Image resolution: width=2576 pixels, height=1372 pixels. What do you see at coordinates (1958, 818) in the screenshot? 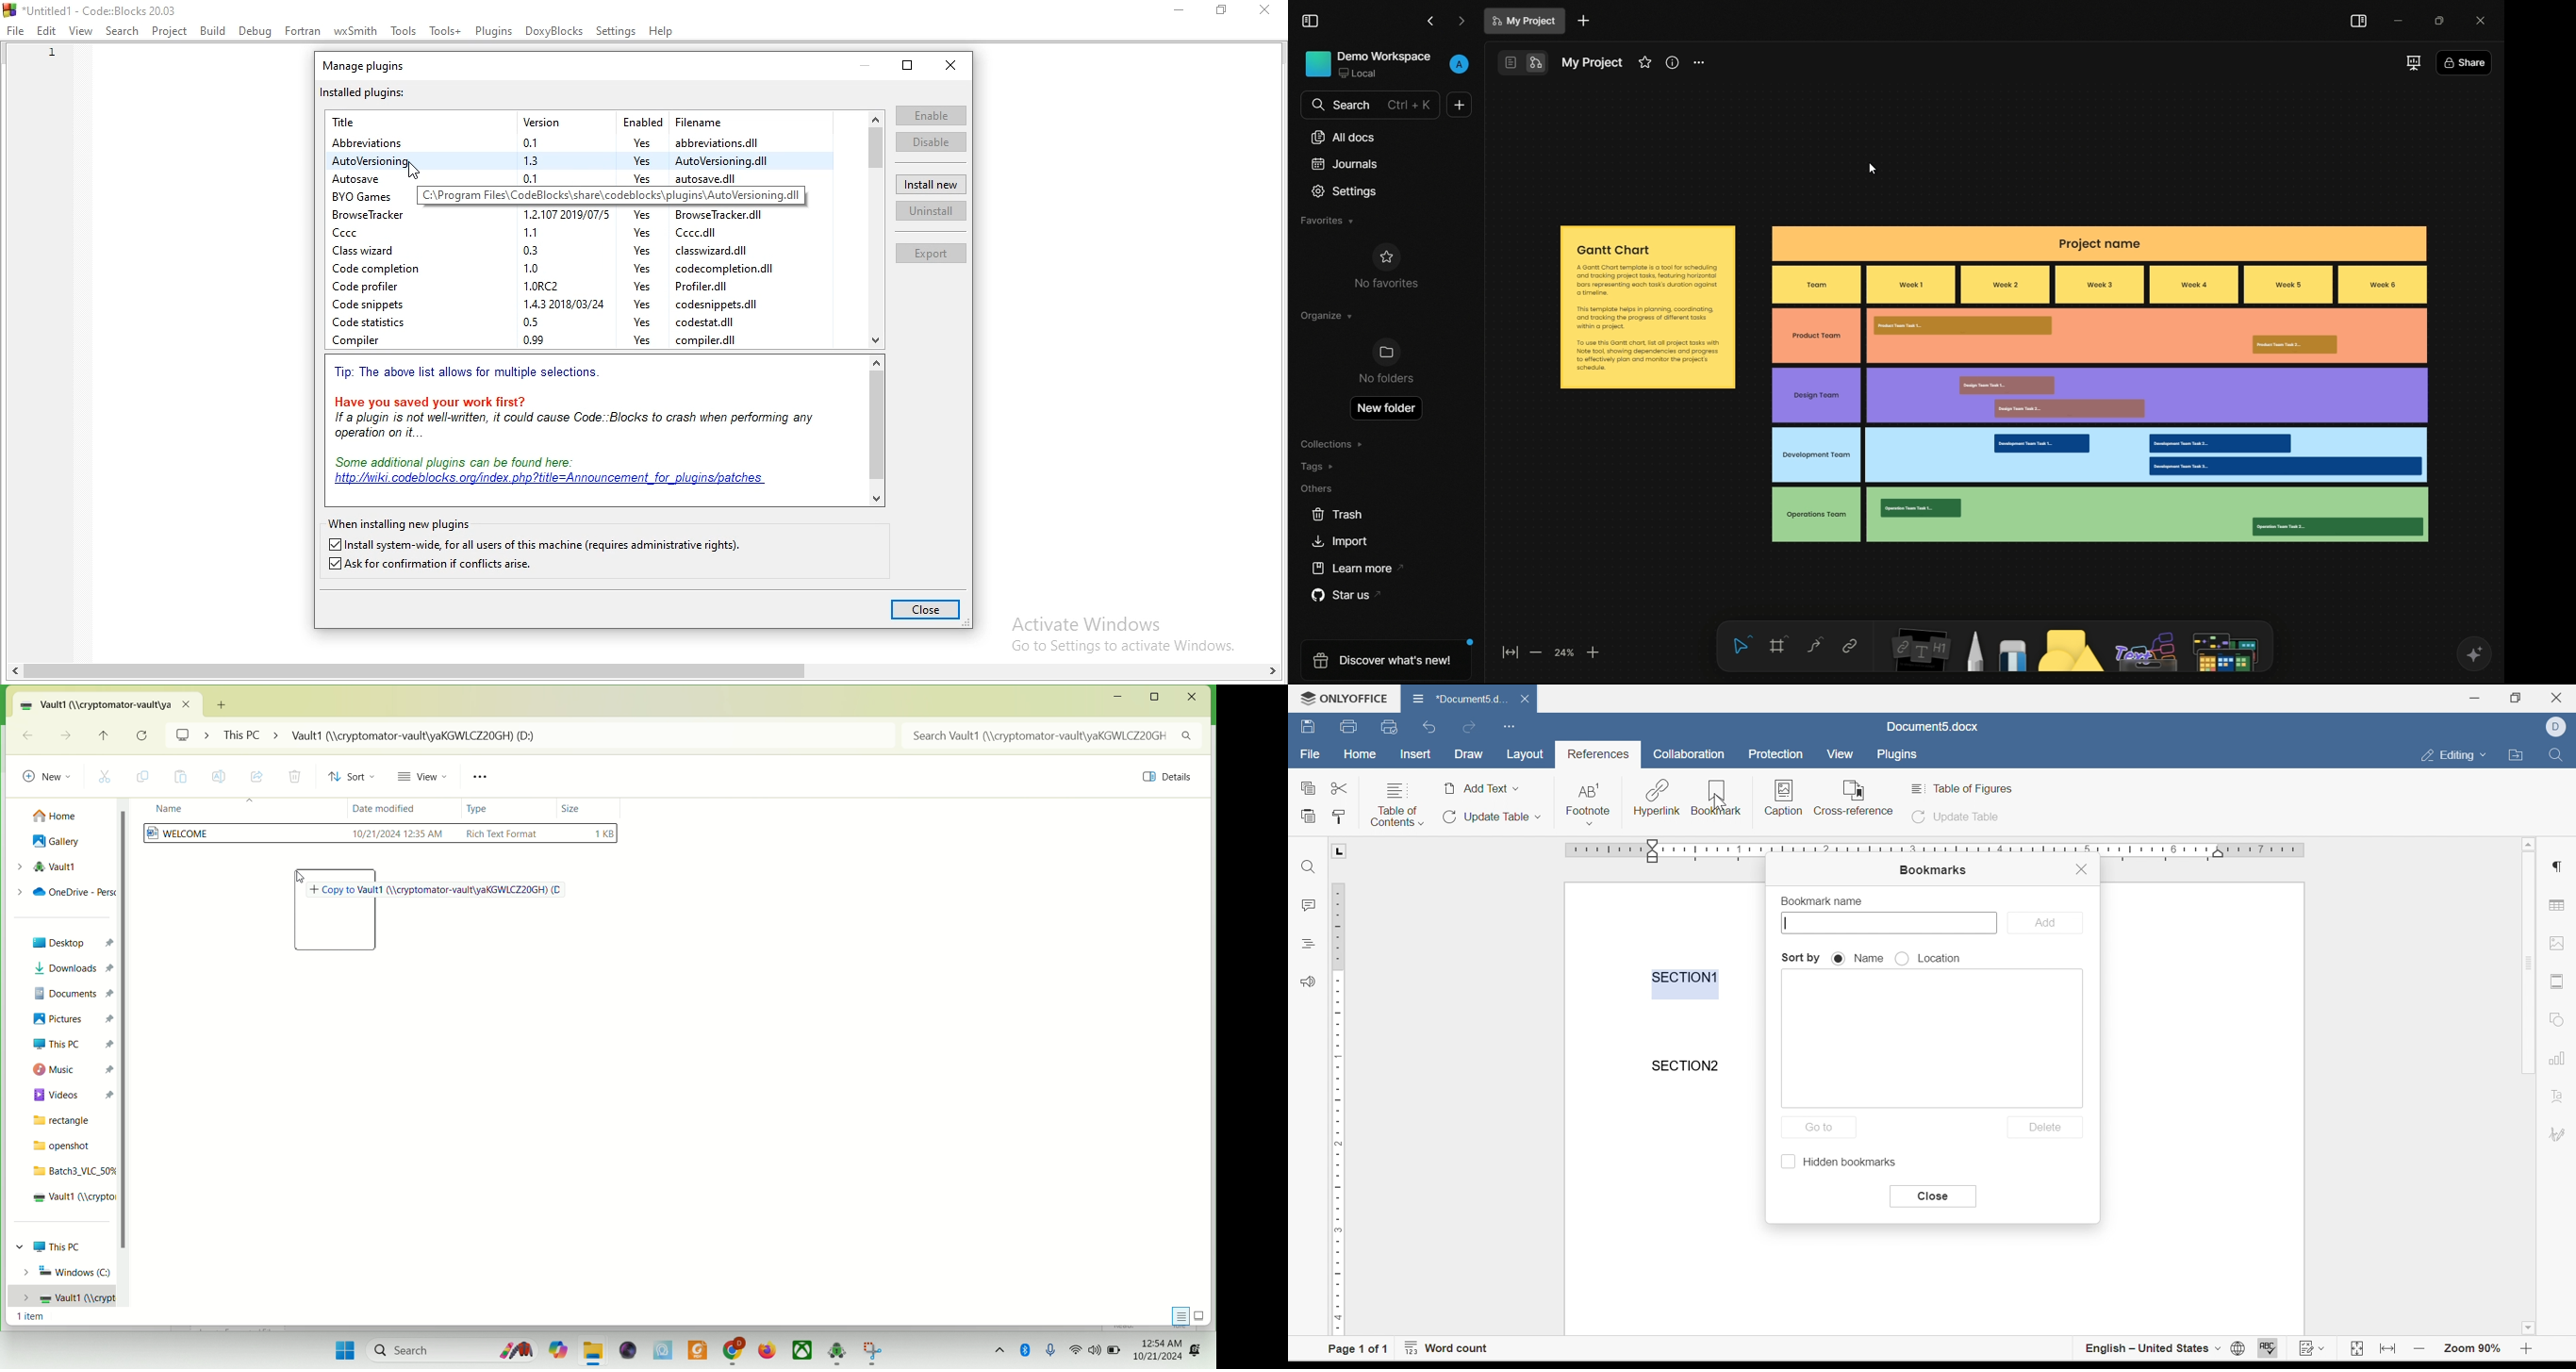
I see `update table` at bounding box center [1958, 818].